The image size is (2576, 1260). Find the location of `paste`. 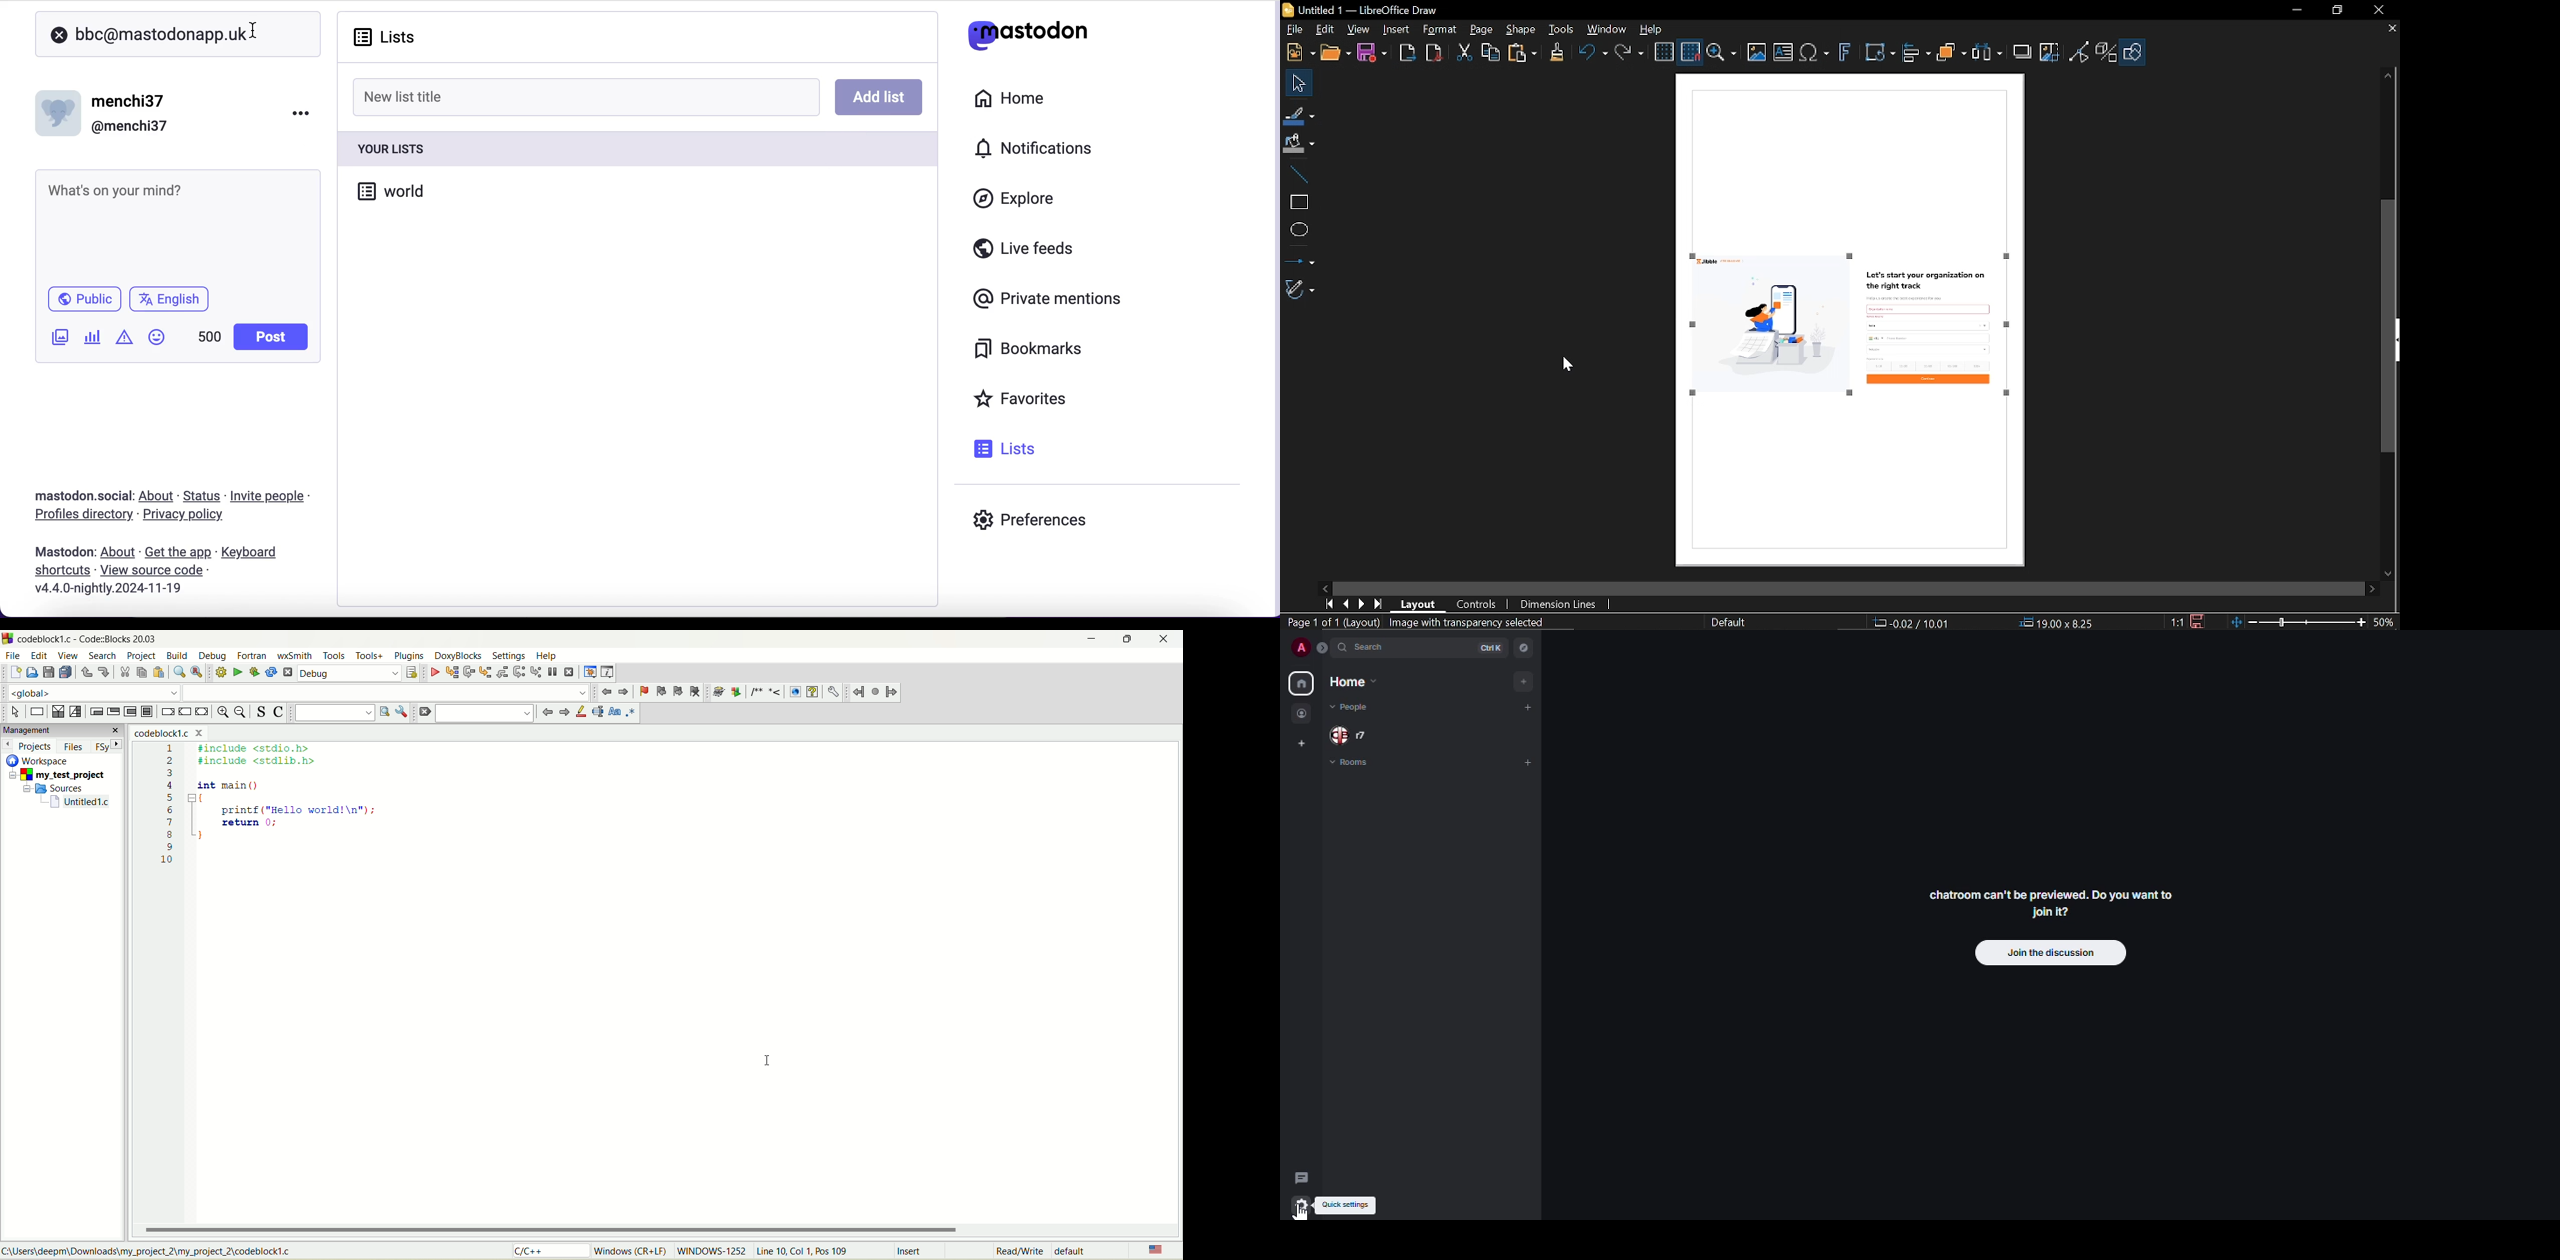

paste is located at coordinates (158, 673).